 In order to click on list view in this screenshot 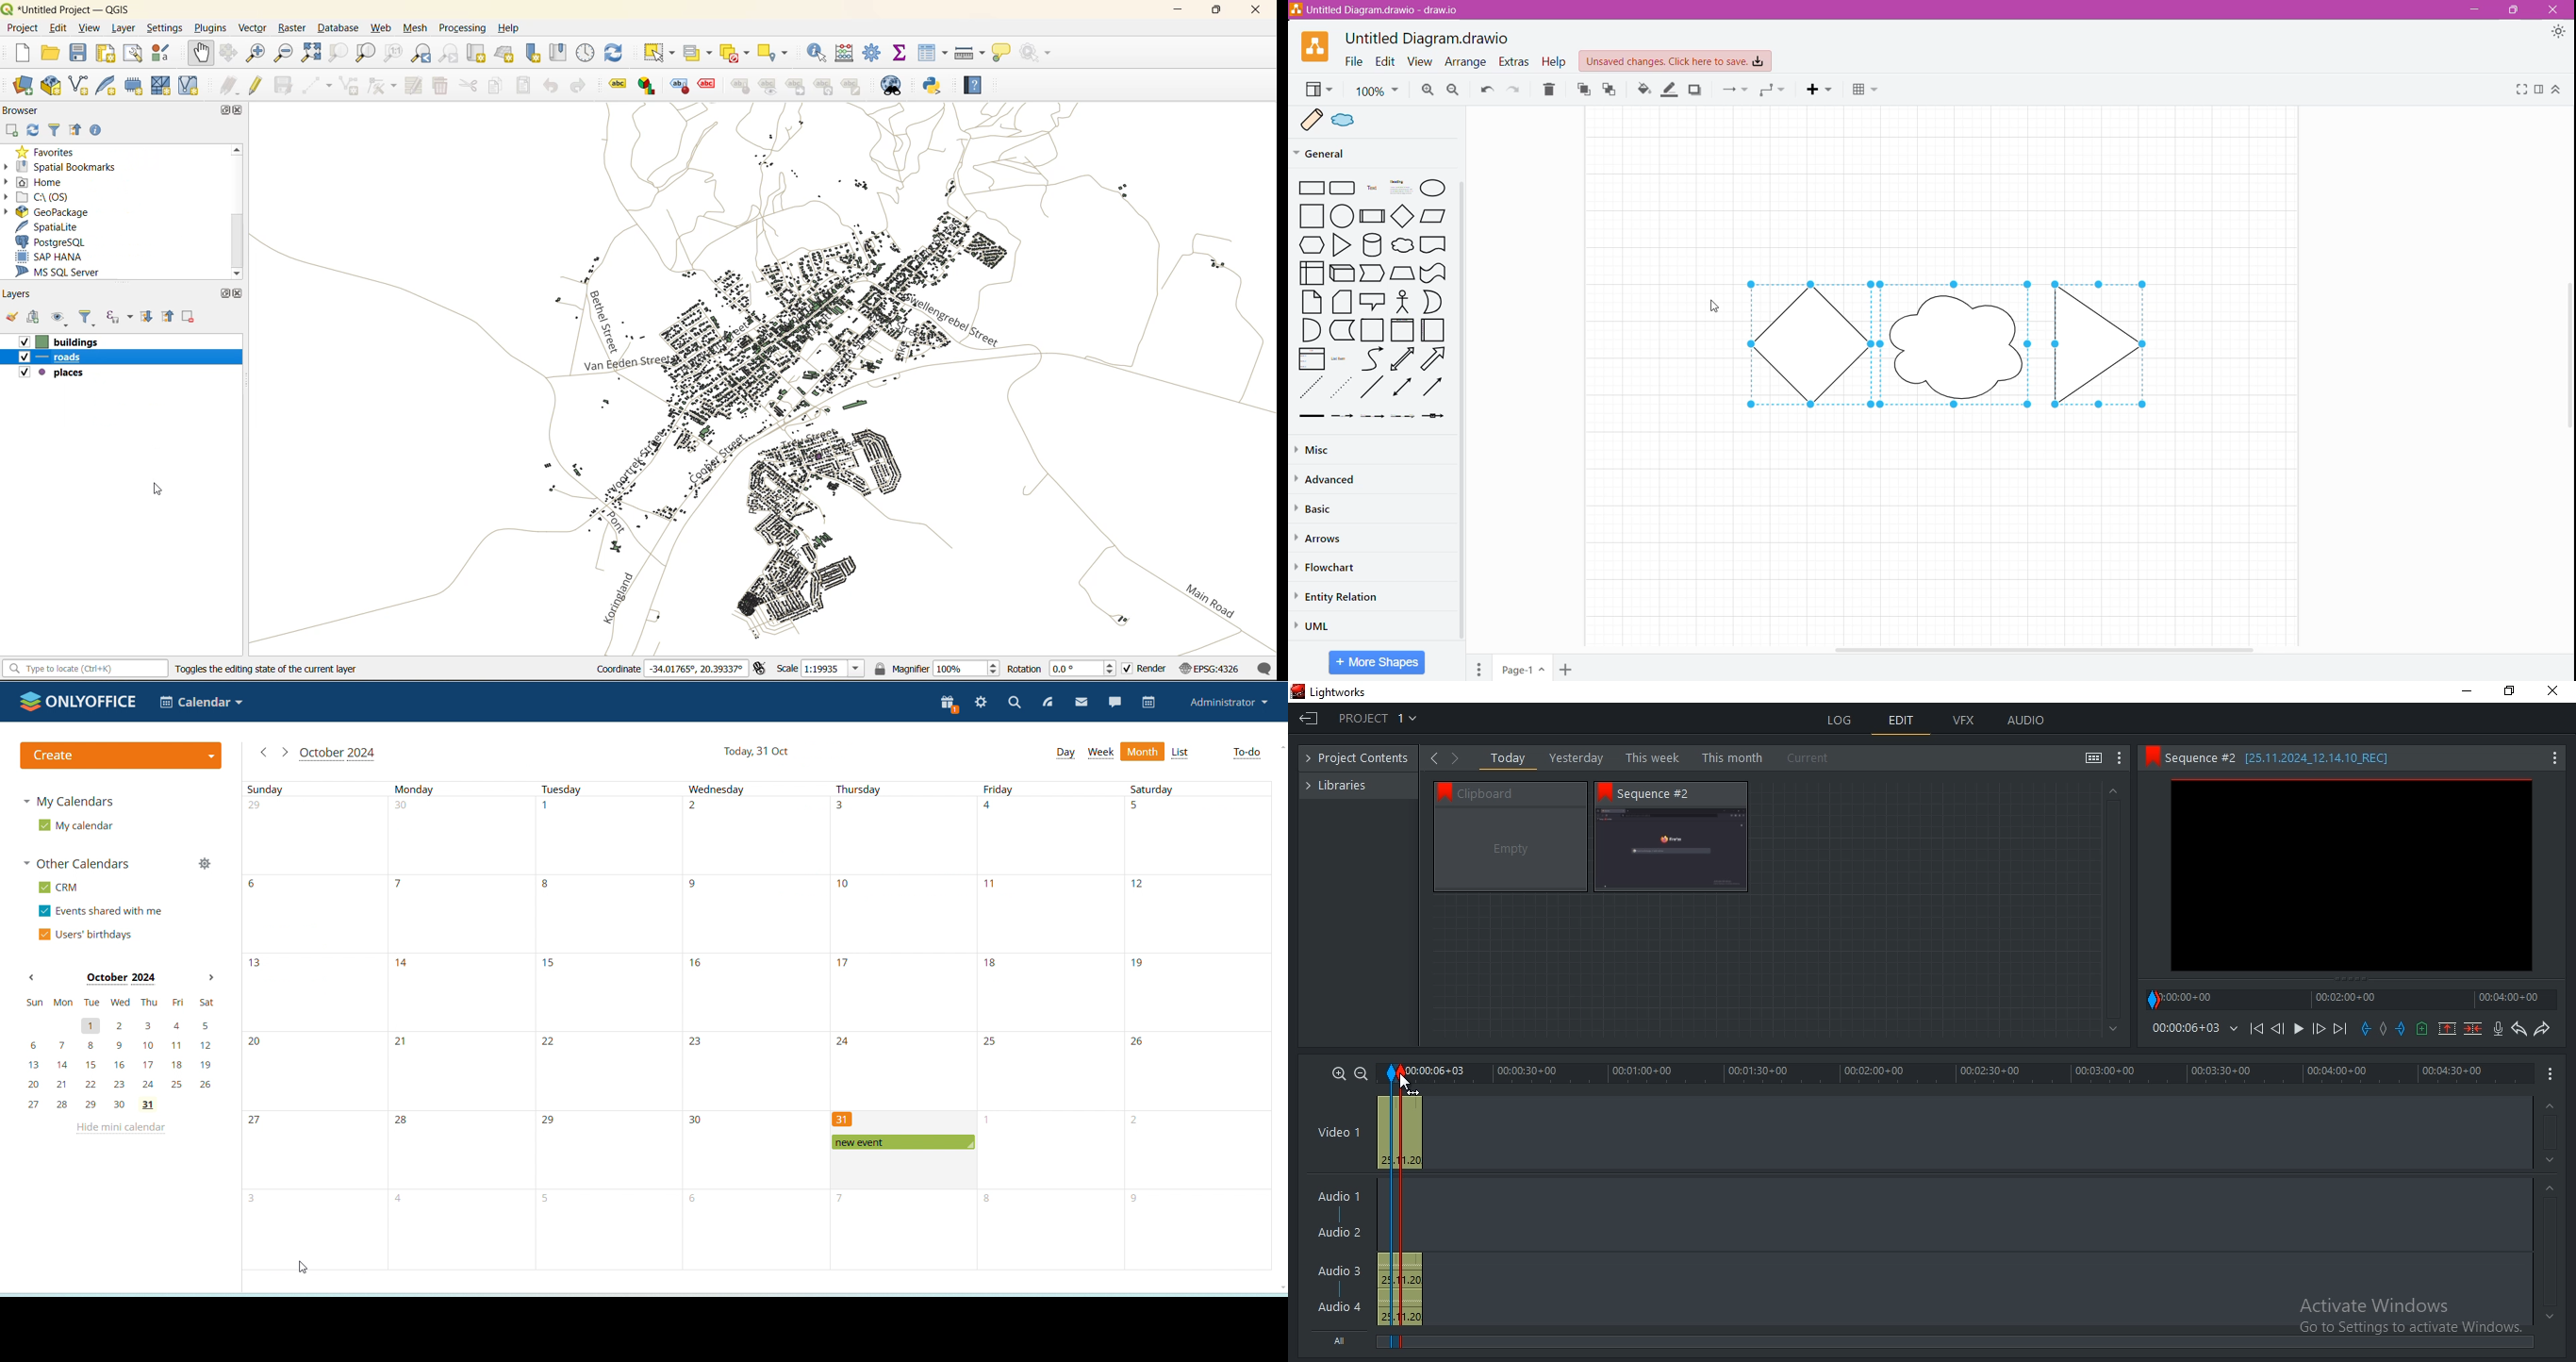, I will do `click(1181, 753)`.